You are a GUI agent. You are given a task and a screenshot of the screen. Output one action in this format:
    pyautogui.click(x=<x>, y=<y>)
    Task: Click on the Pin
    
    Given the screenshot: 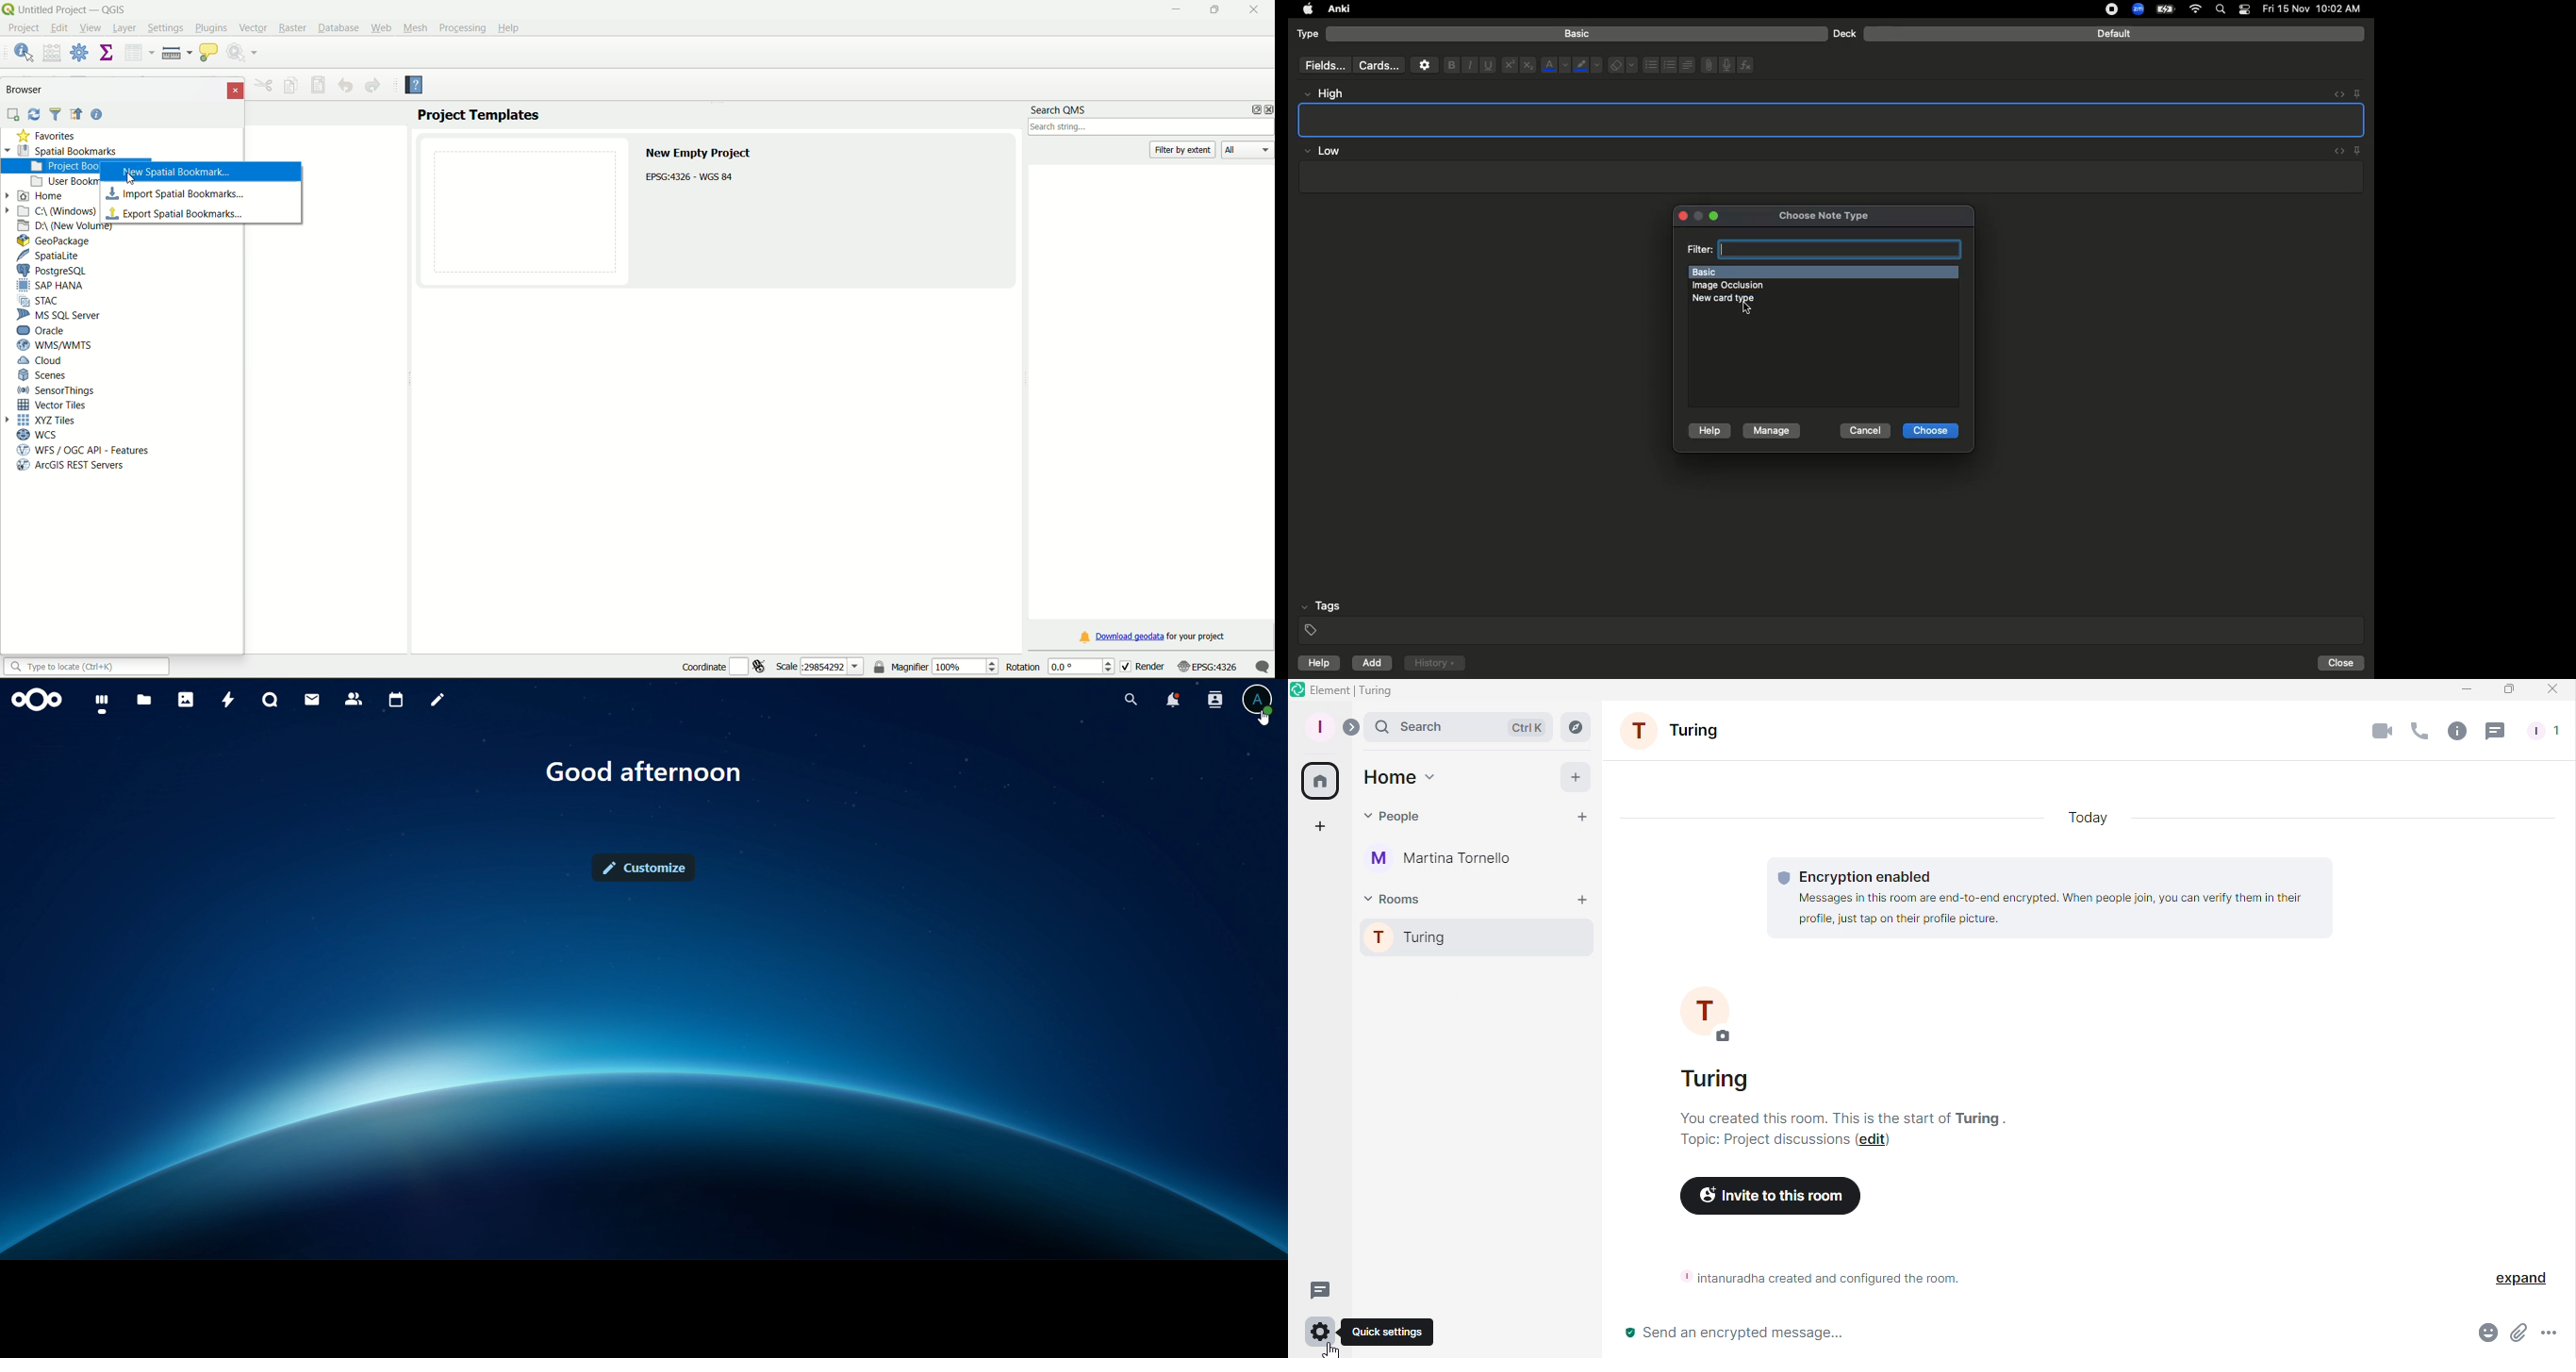 What is the action you would take?
    pyautogui.click(x=2358, y=150)
    